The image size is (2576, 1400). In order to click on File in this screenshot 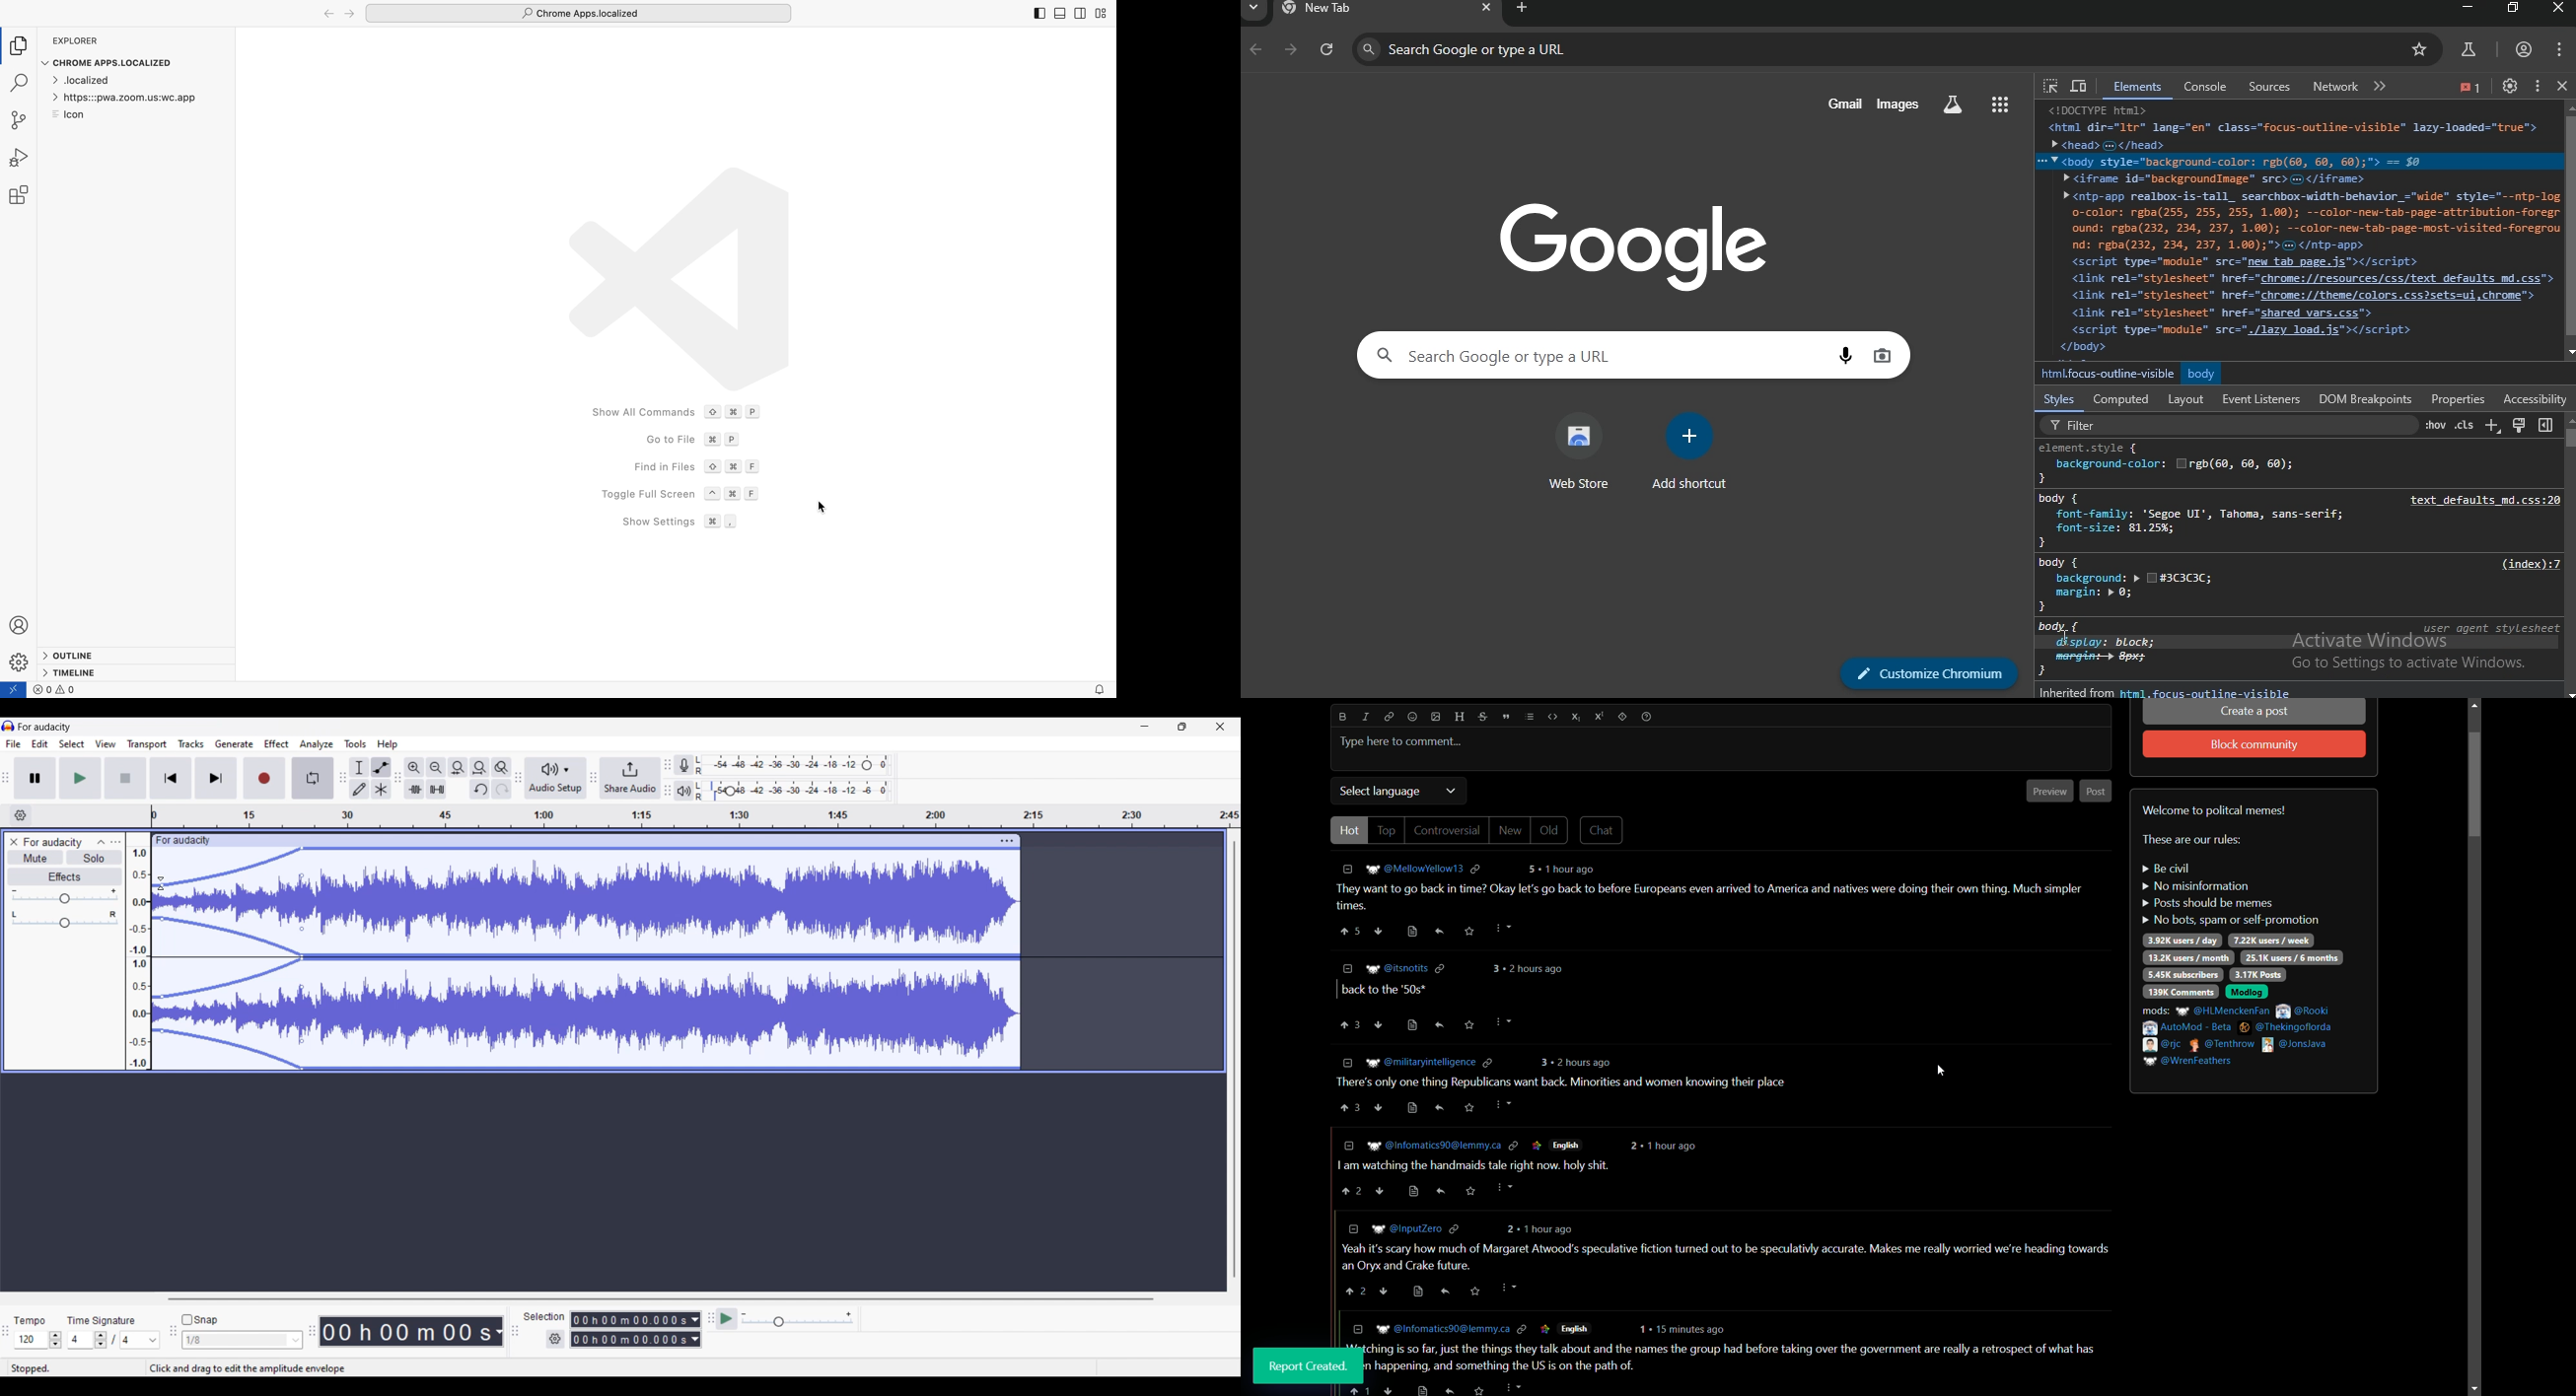, I will do `click(14, 744)`.